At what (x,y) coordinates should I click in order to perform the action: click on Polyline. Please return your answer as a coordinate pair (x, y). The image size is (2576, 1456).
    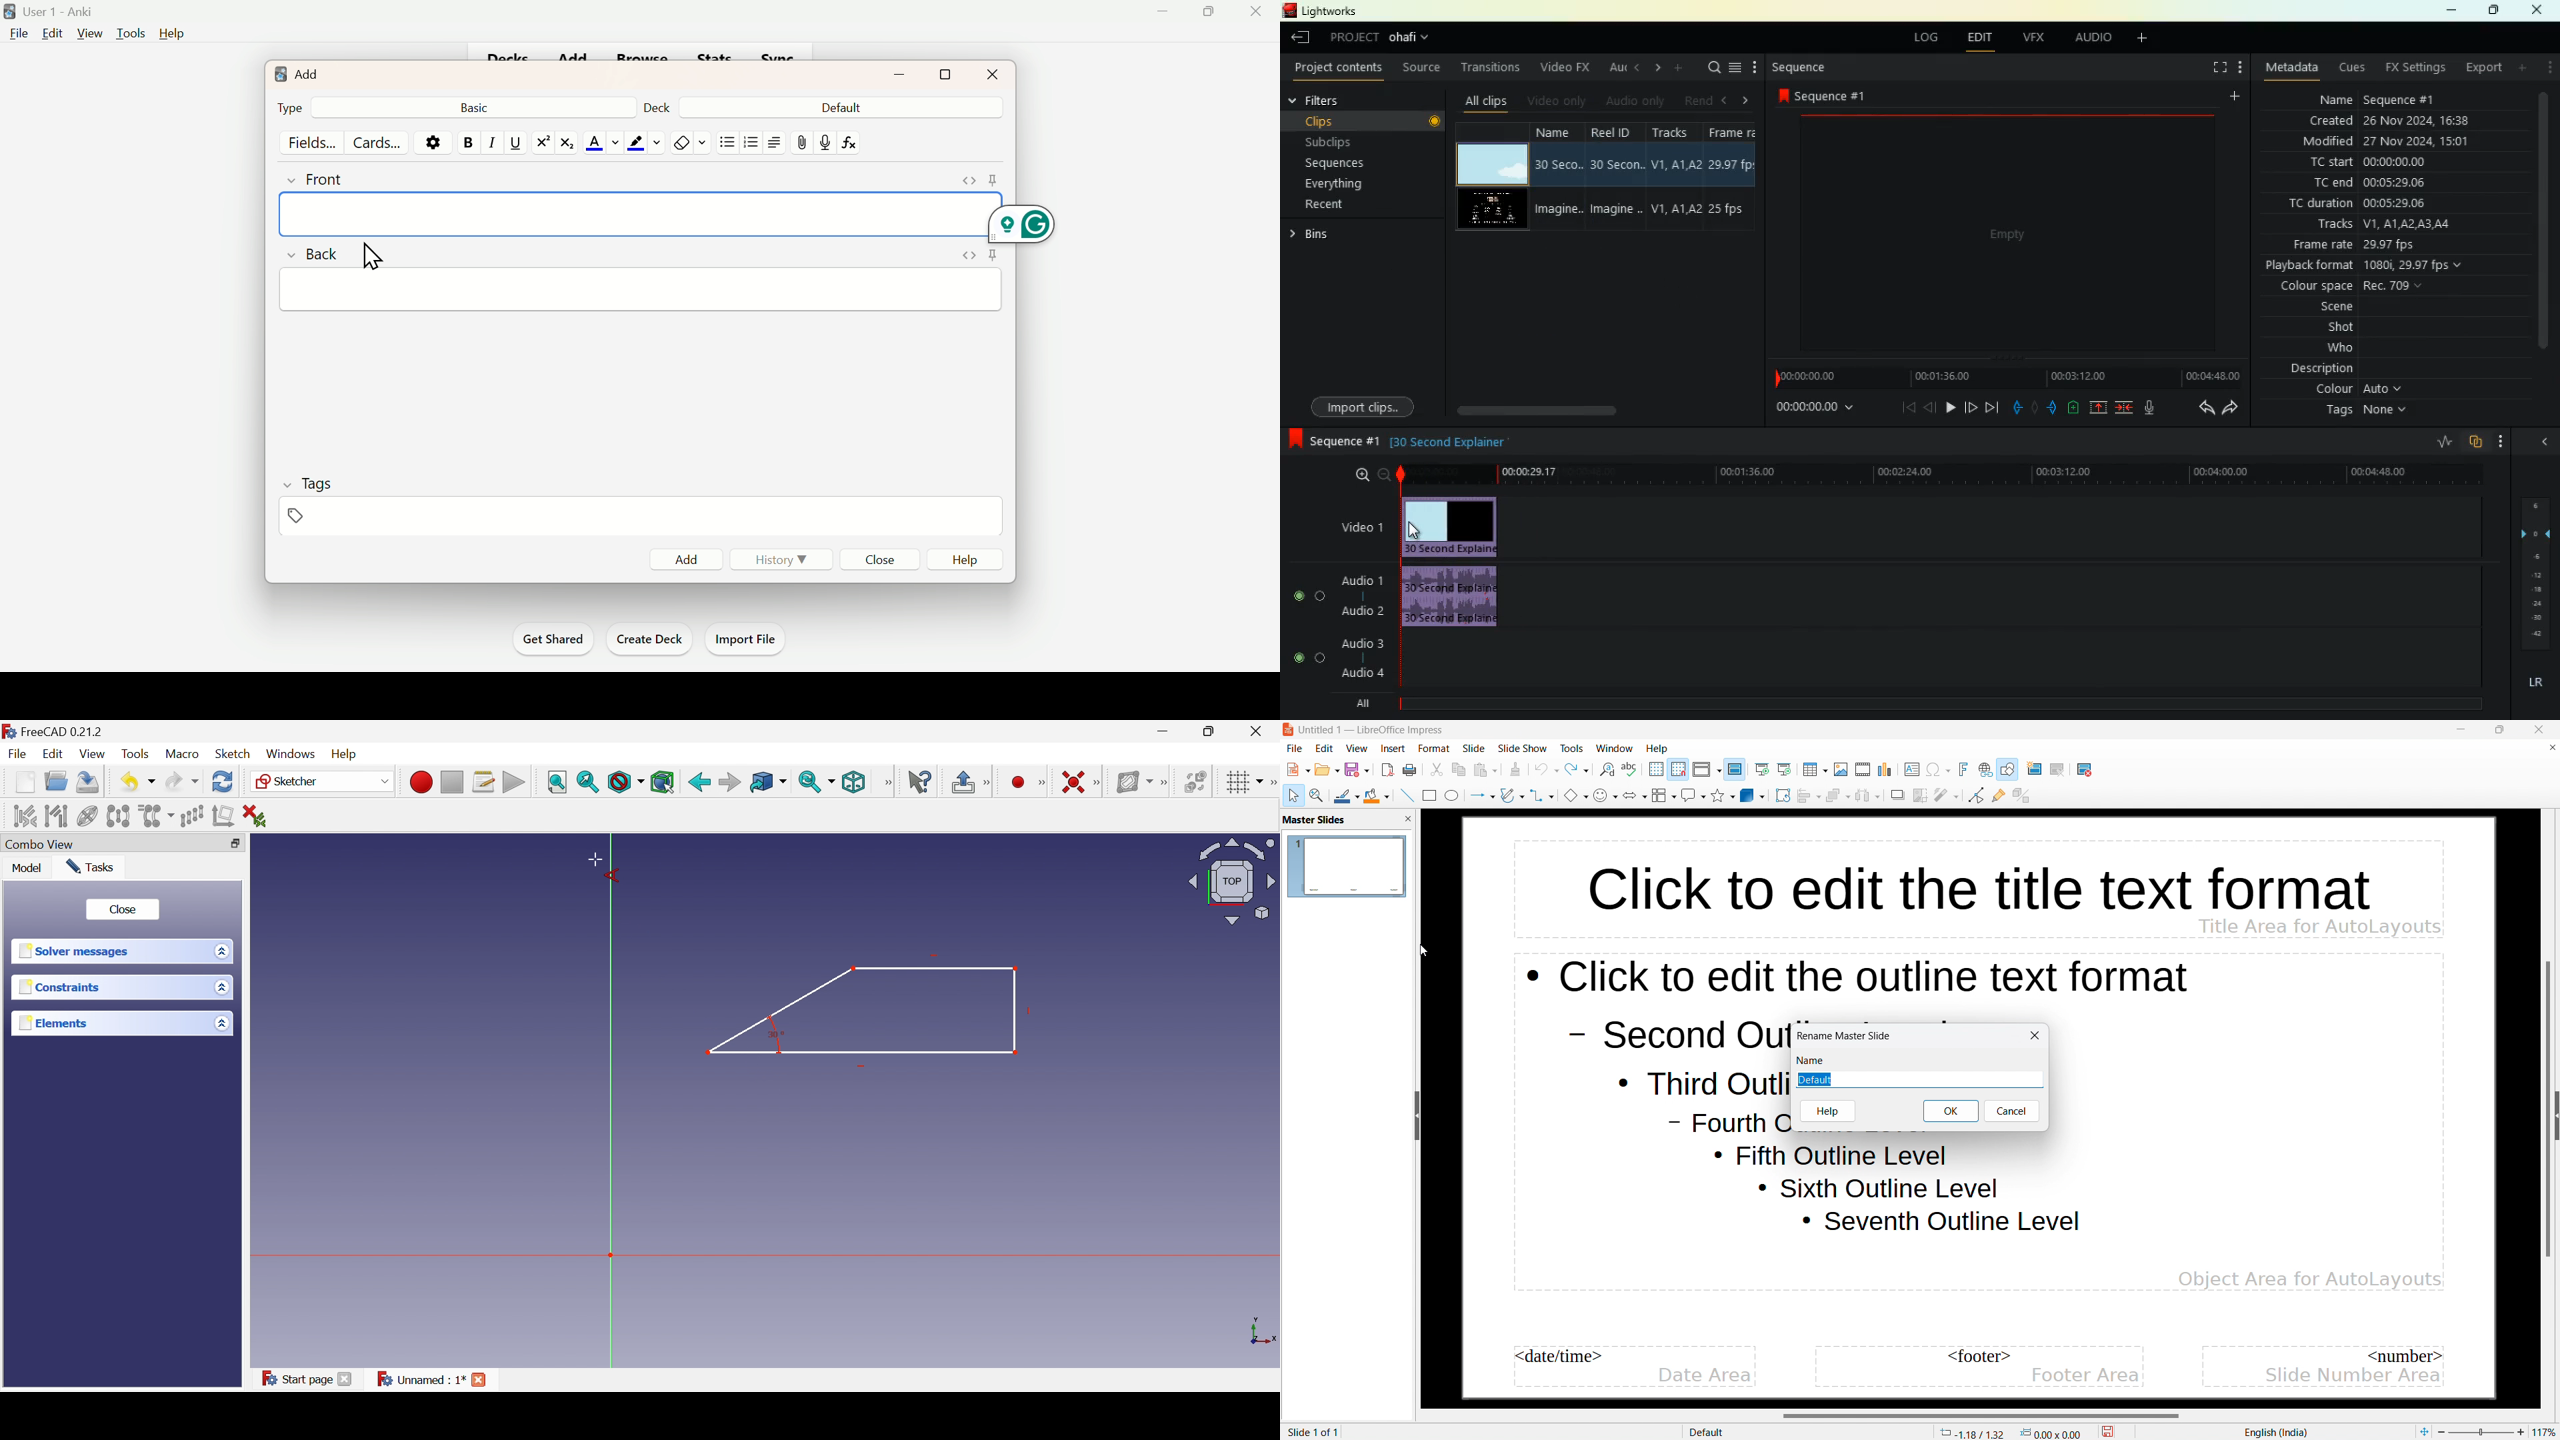
    Looking at the image, I should click on (863, 1005).